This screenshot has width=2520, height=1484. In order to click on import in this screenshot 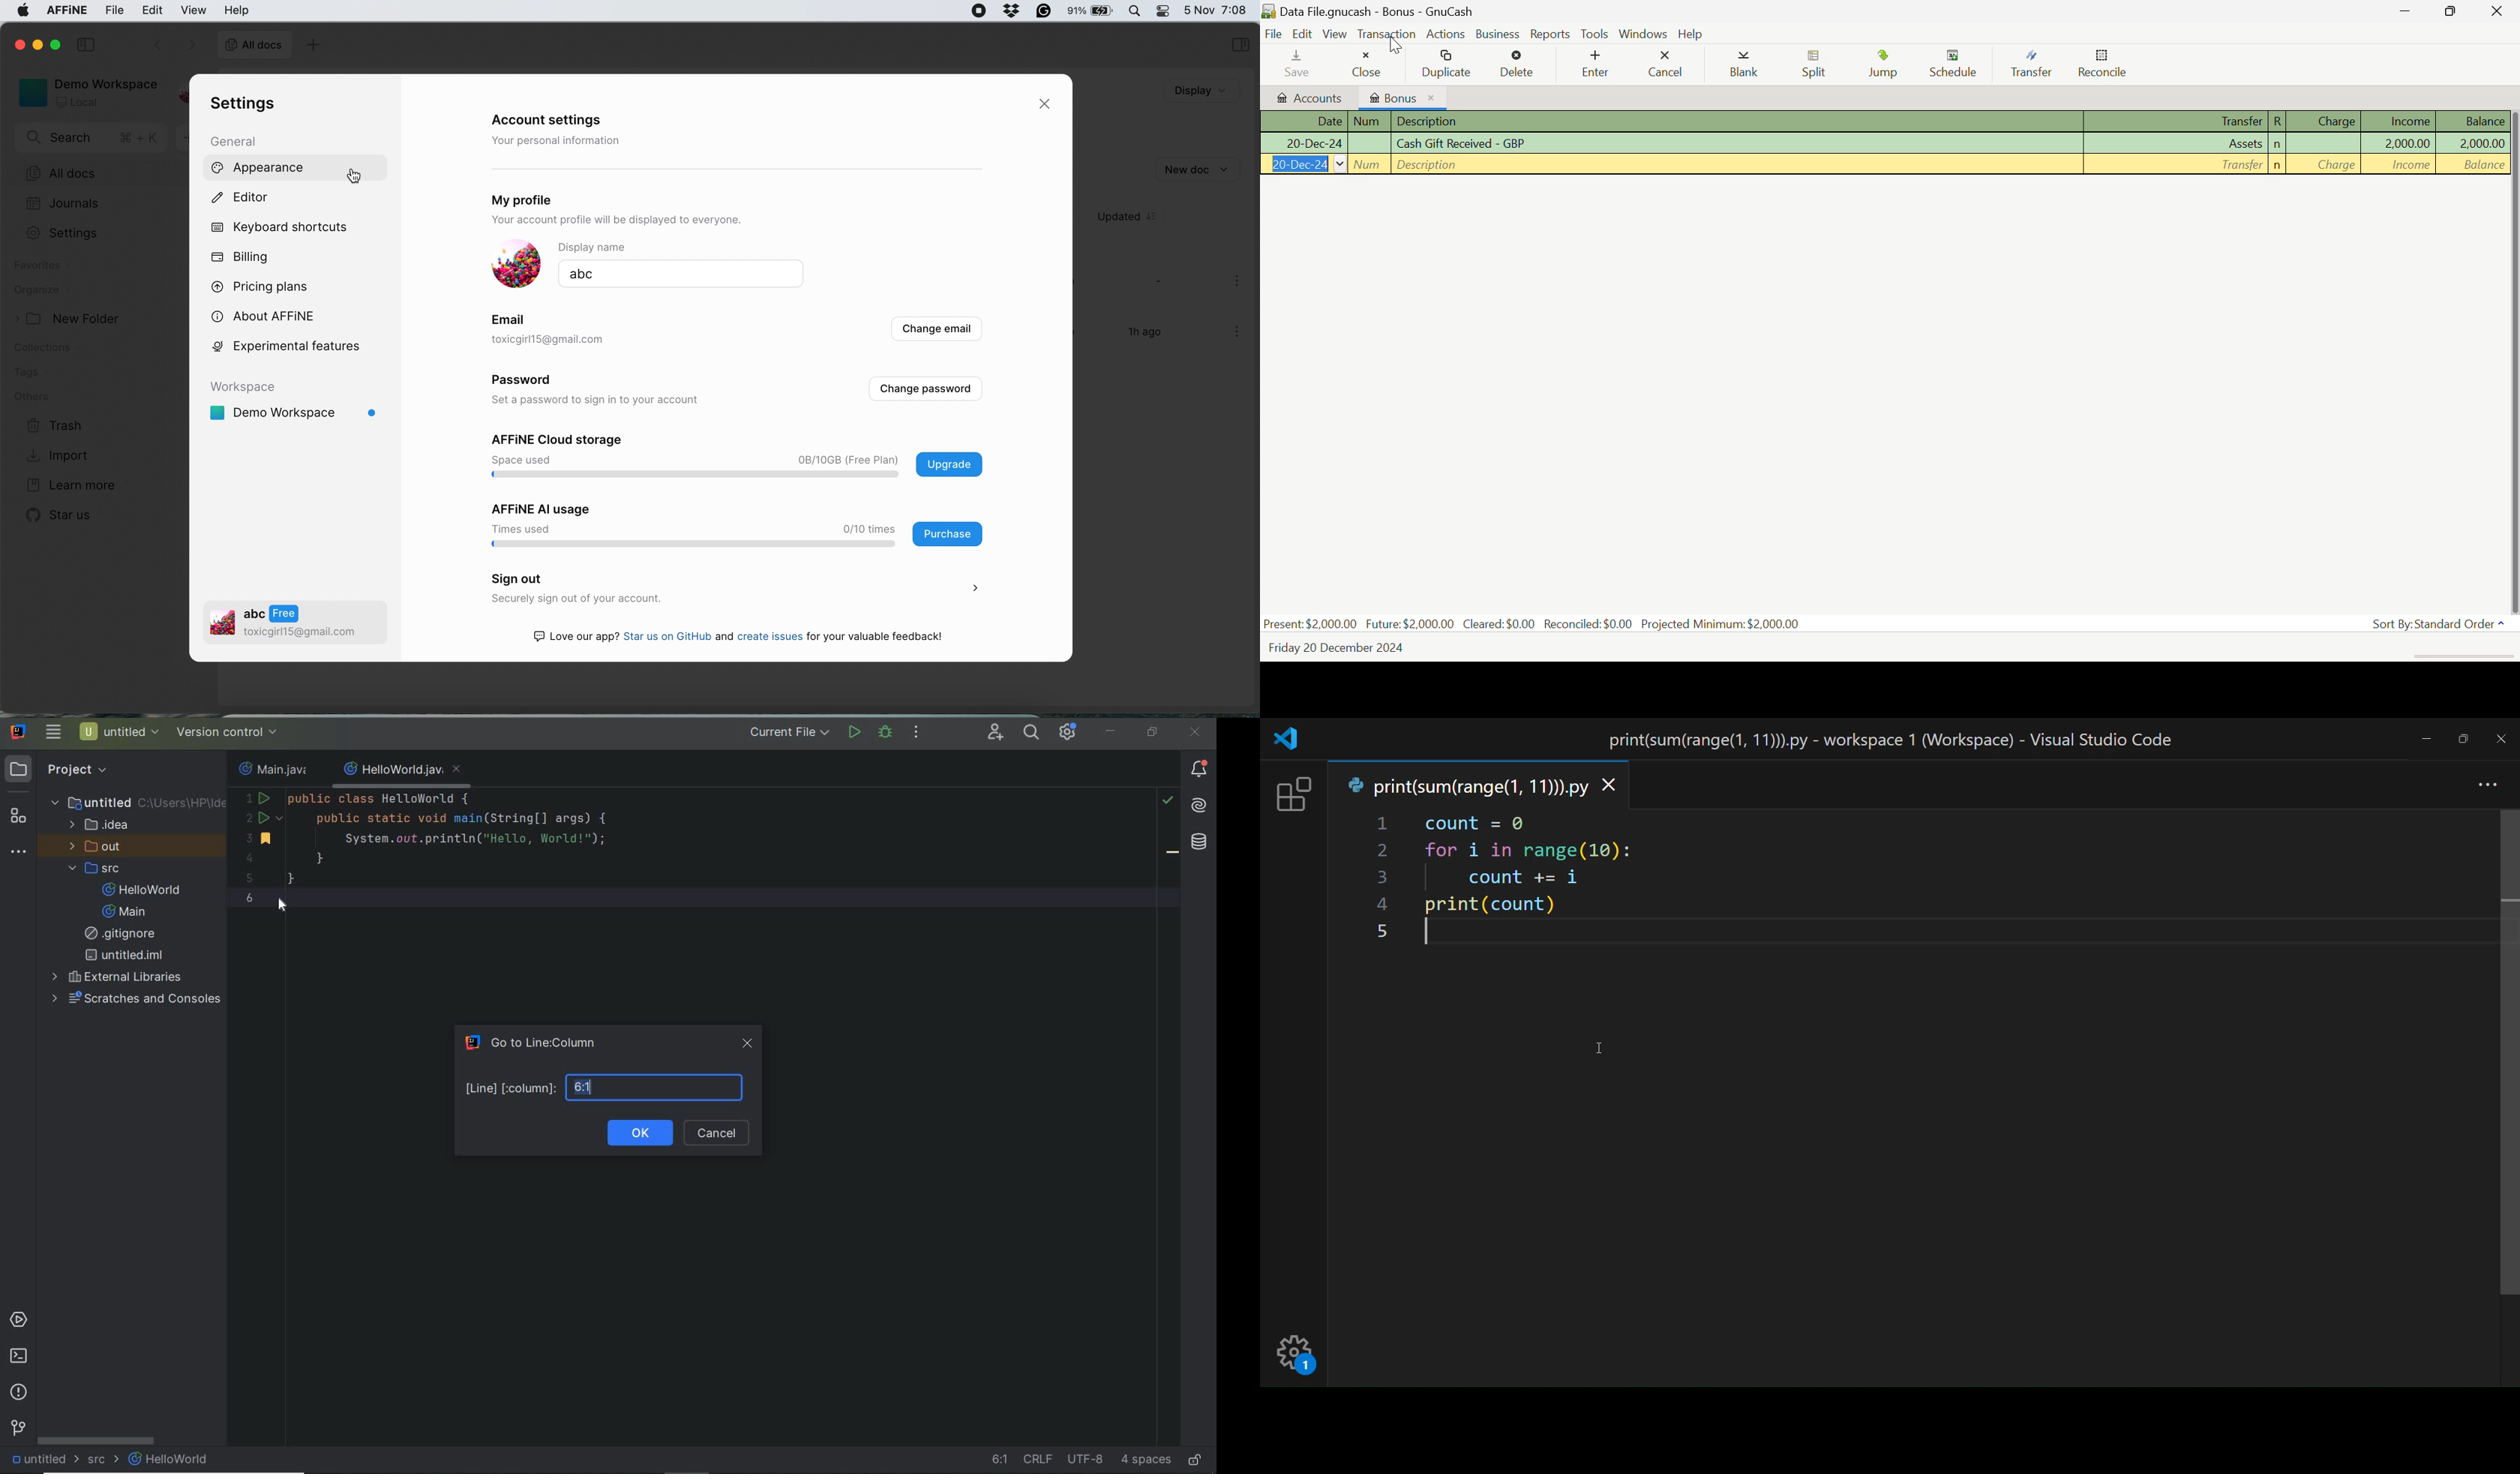, I will do `click(66, 457)`.